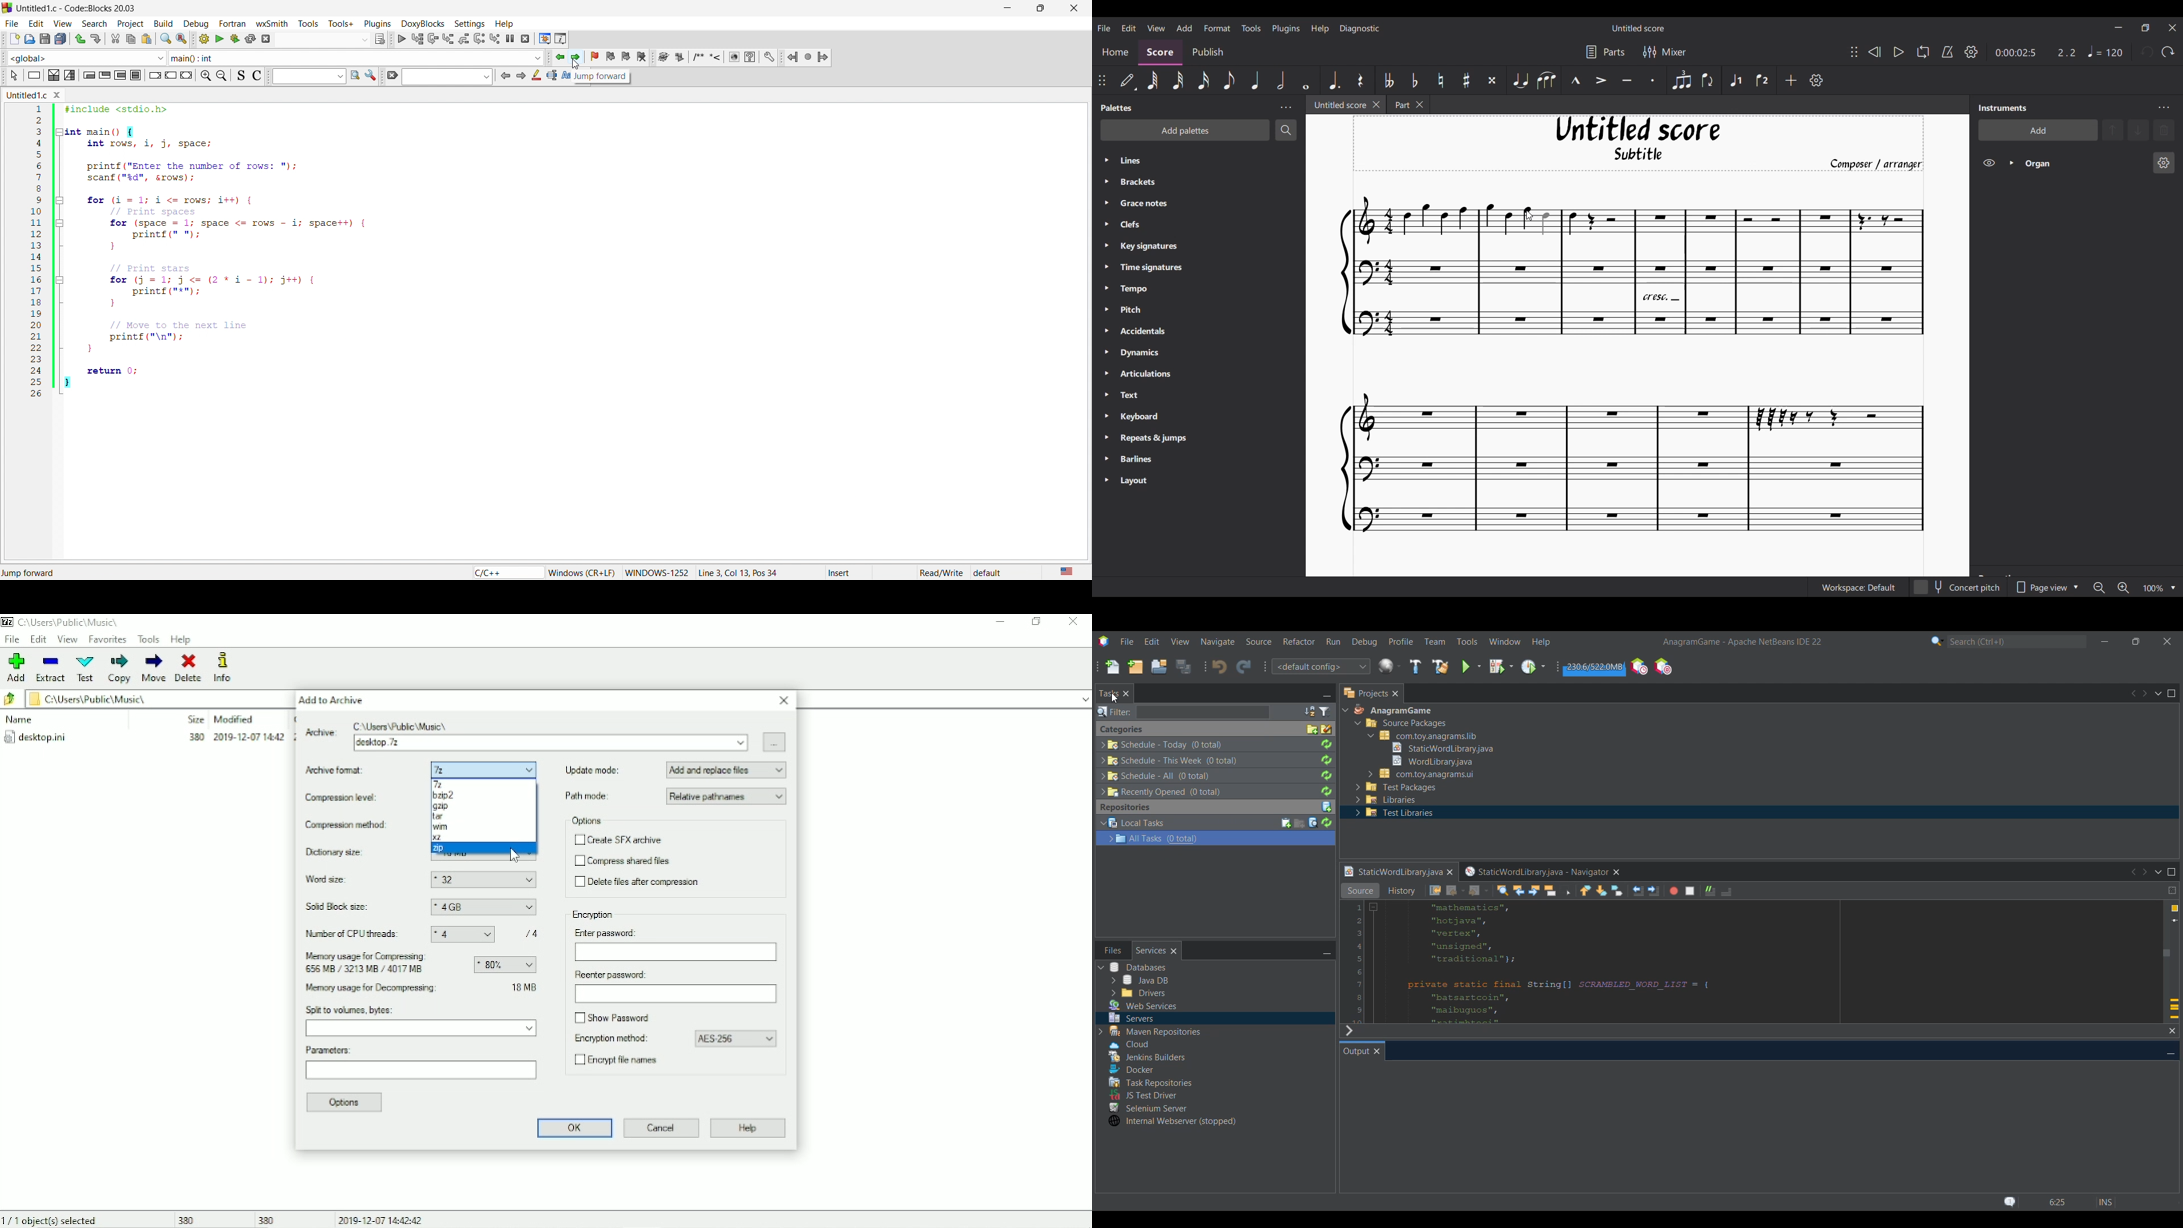 Image resolution: width=2184 pixels, height=1232 pixels. I want to click on Edit menu, so click(1152, 641).